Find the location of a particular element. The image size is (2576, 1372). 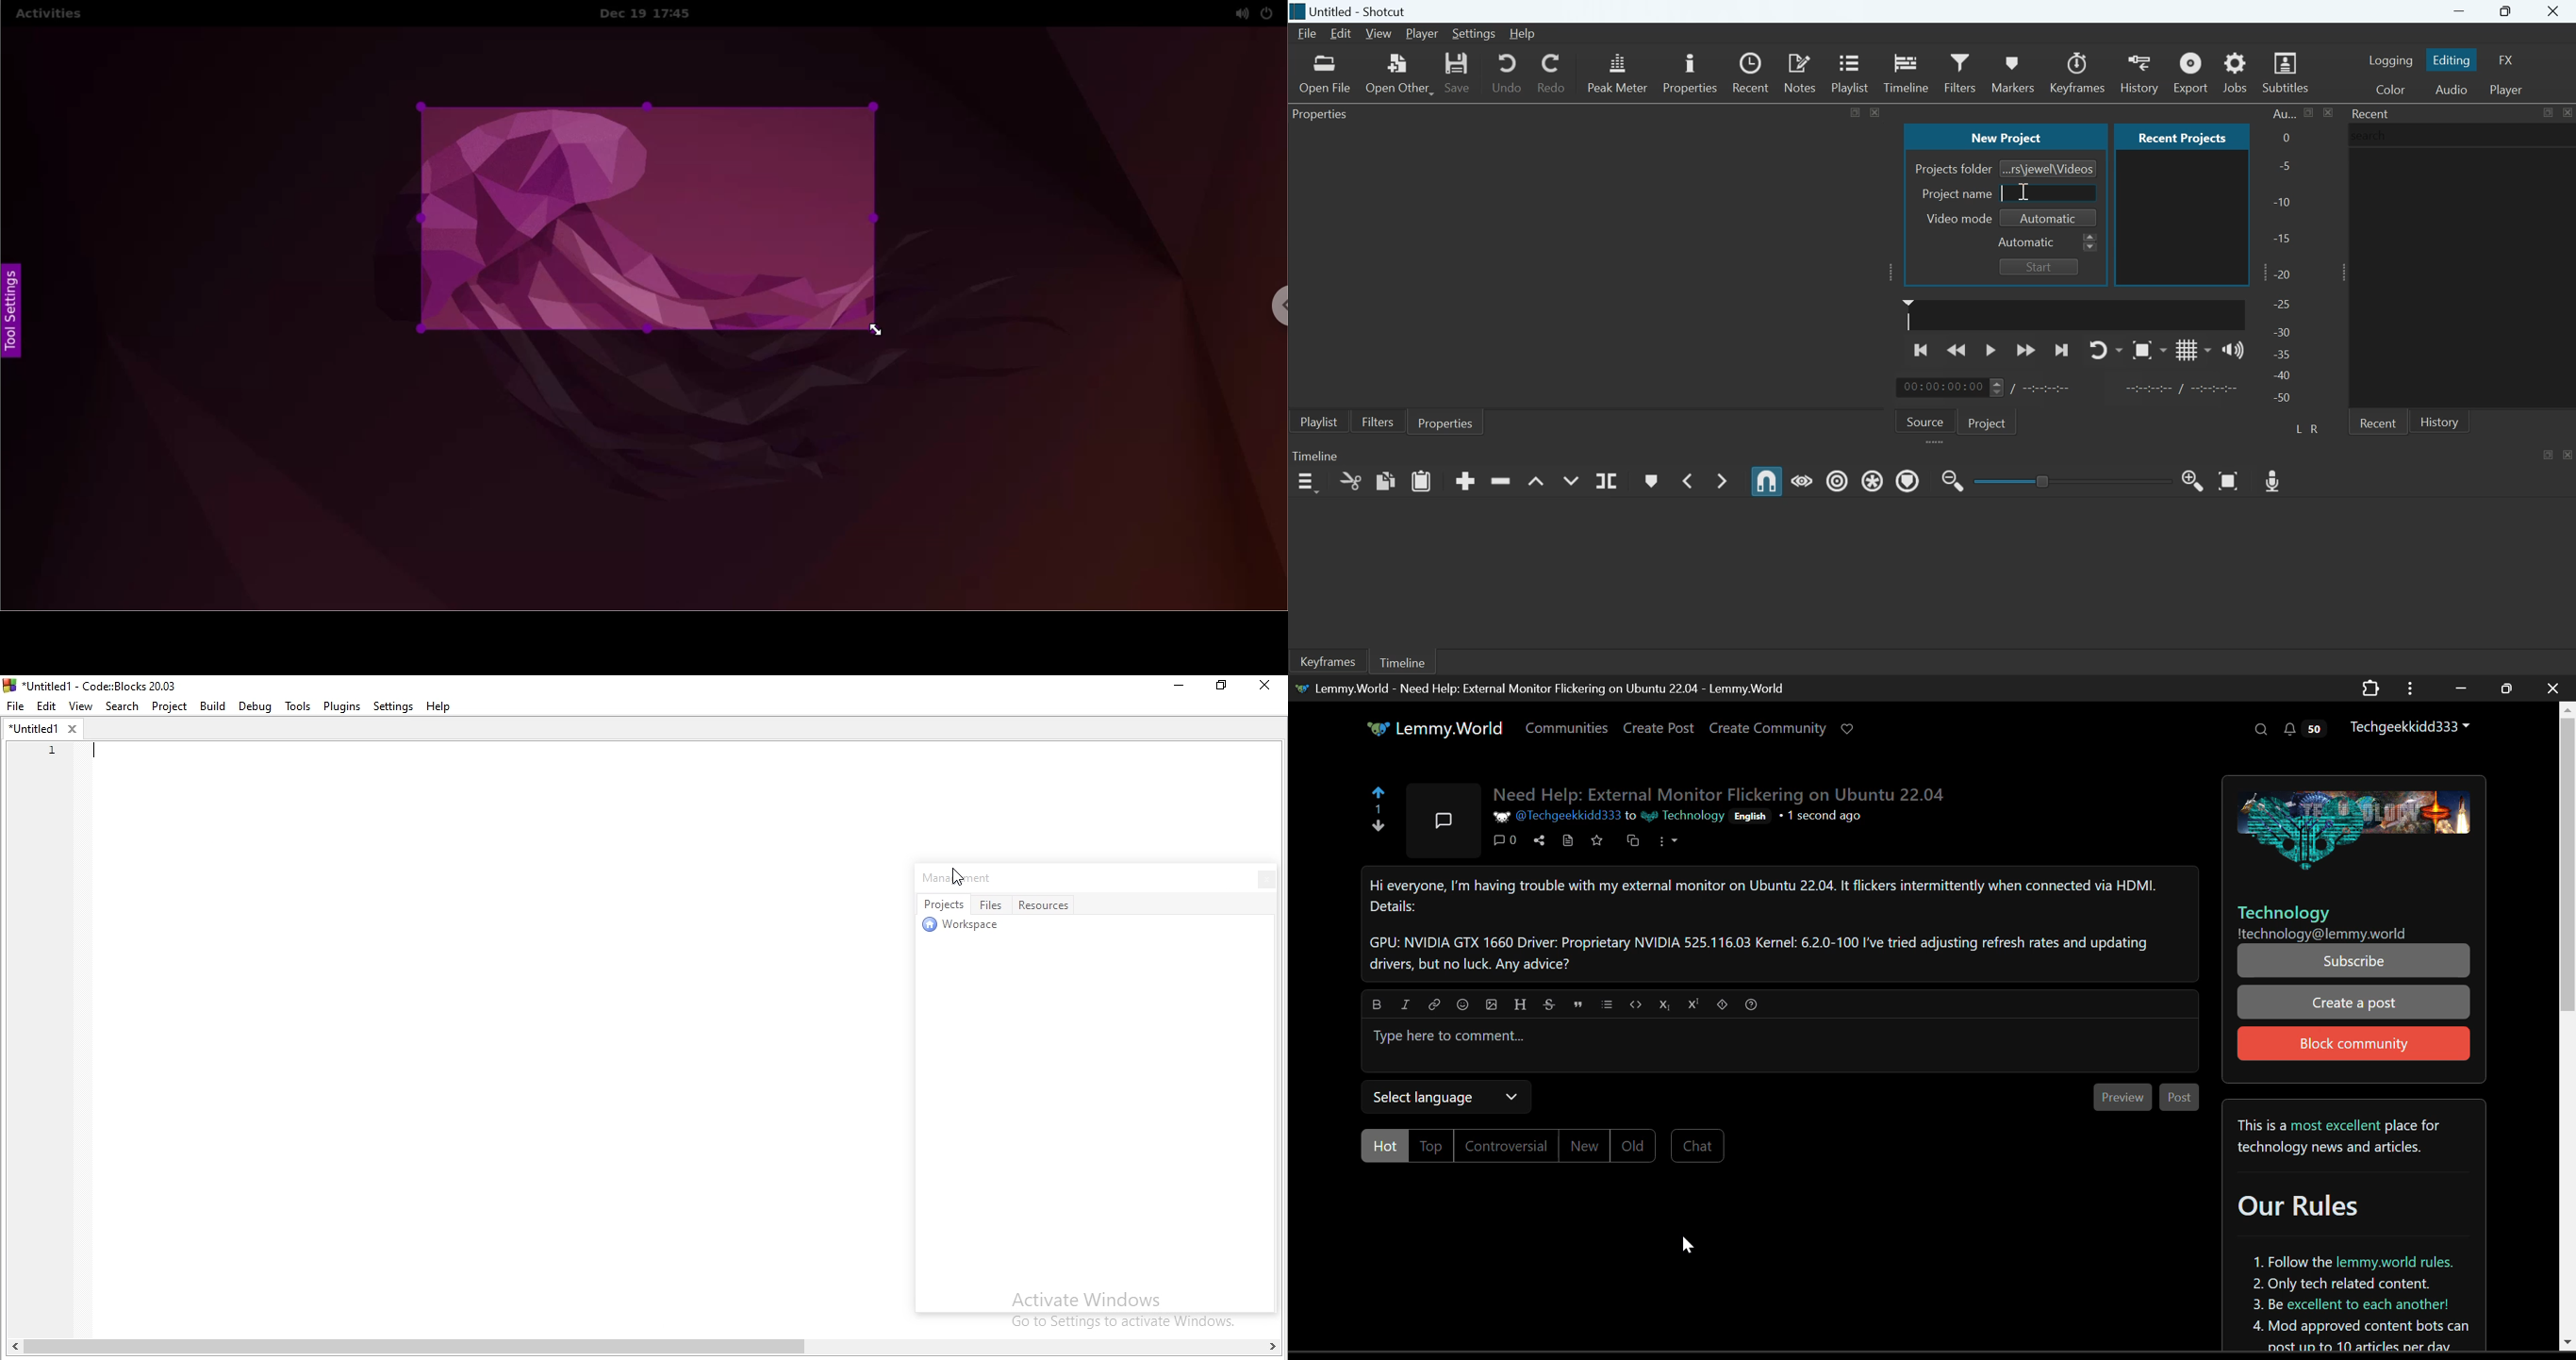

Community Rules is located at coordinates (2355, 1228).